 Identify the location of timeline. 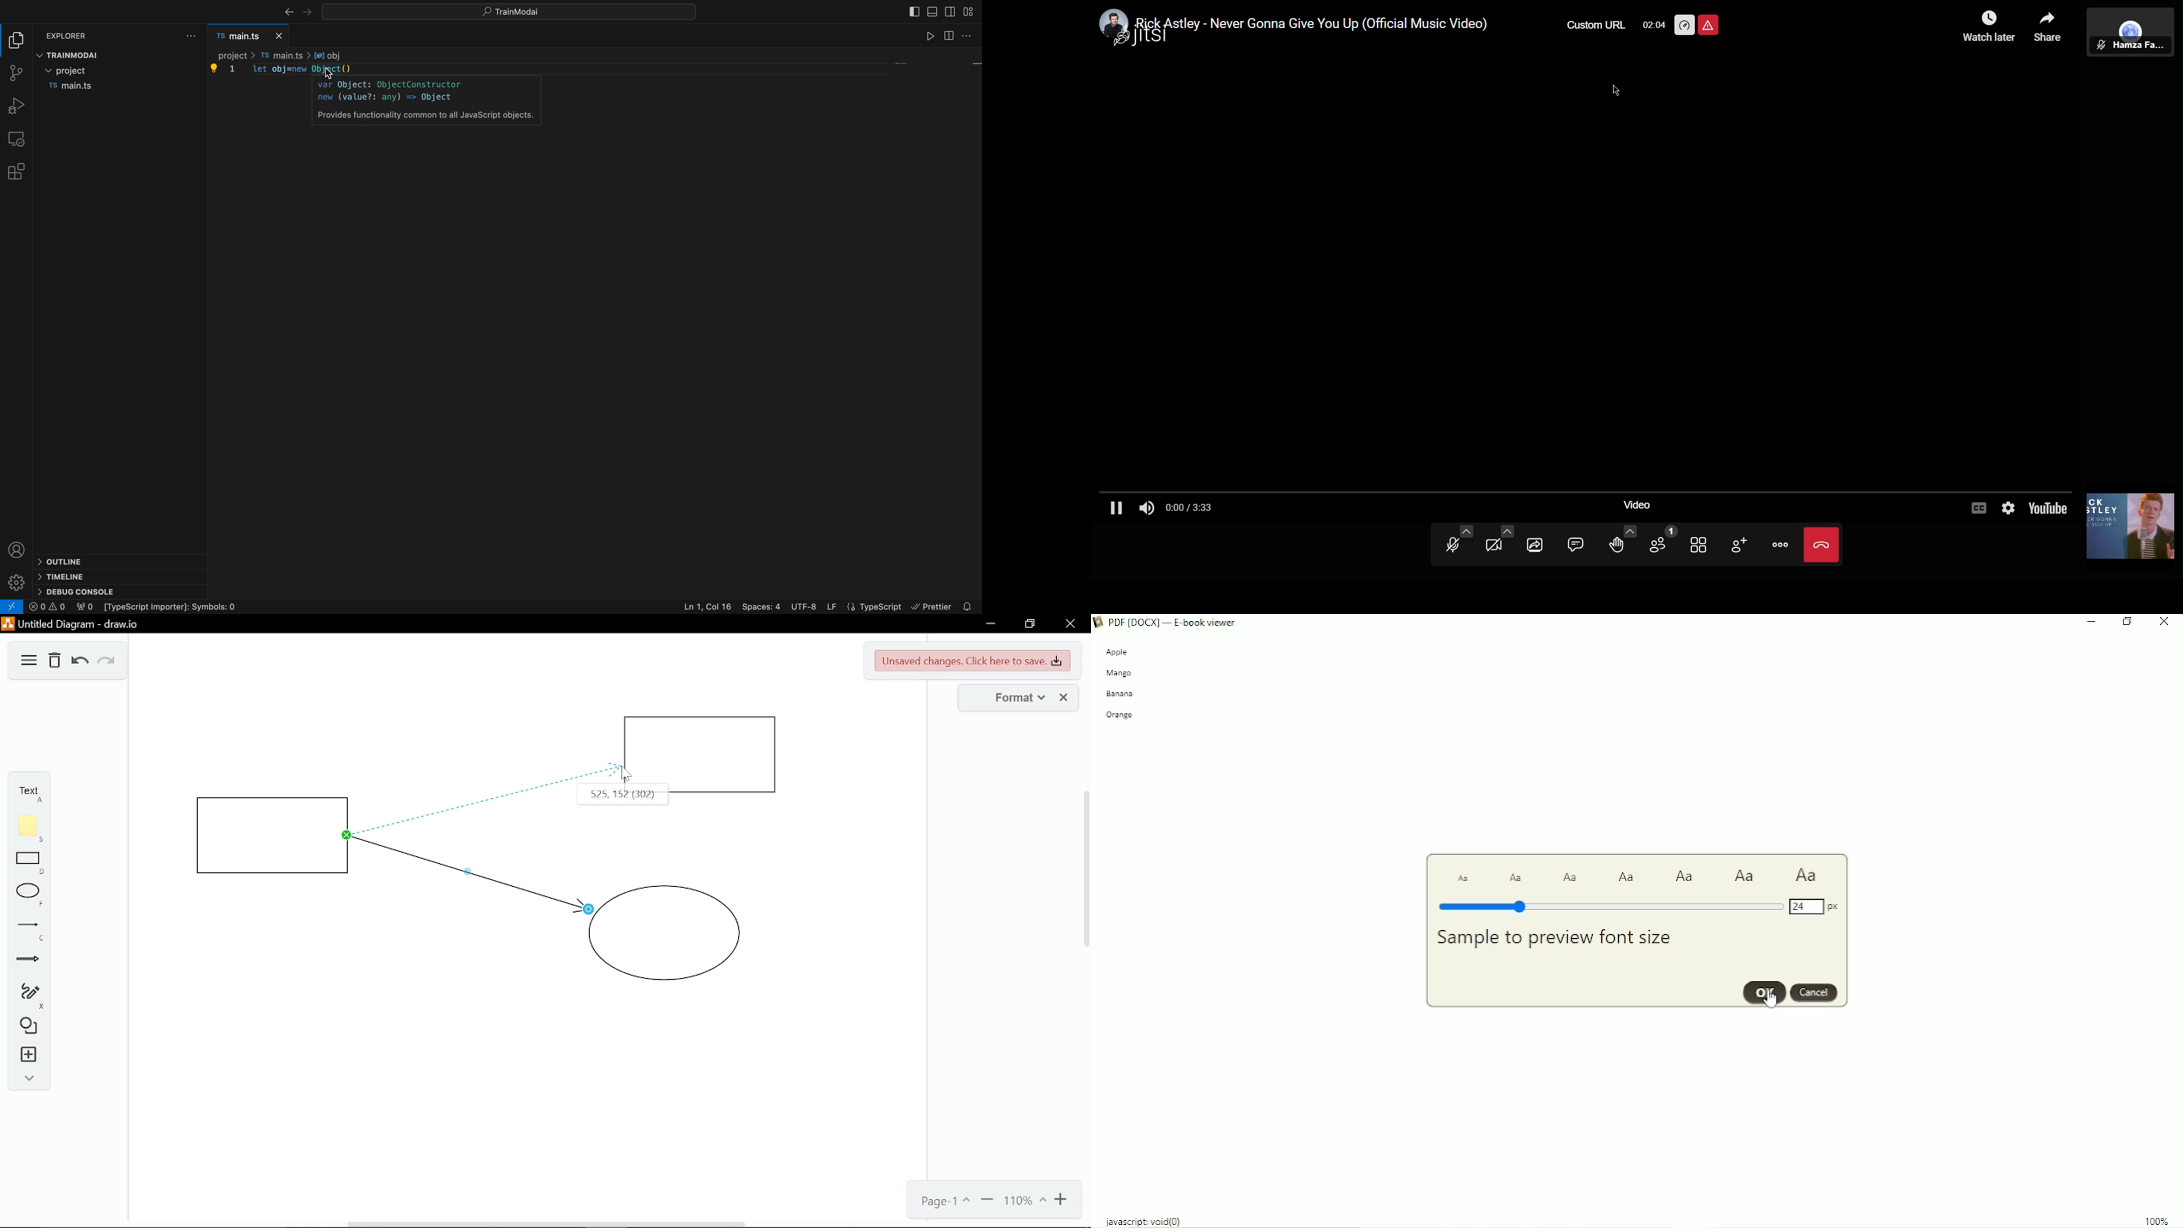
(65, 576).